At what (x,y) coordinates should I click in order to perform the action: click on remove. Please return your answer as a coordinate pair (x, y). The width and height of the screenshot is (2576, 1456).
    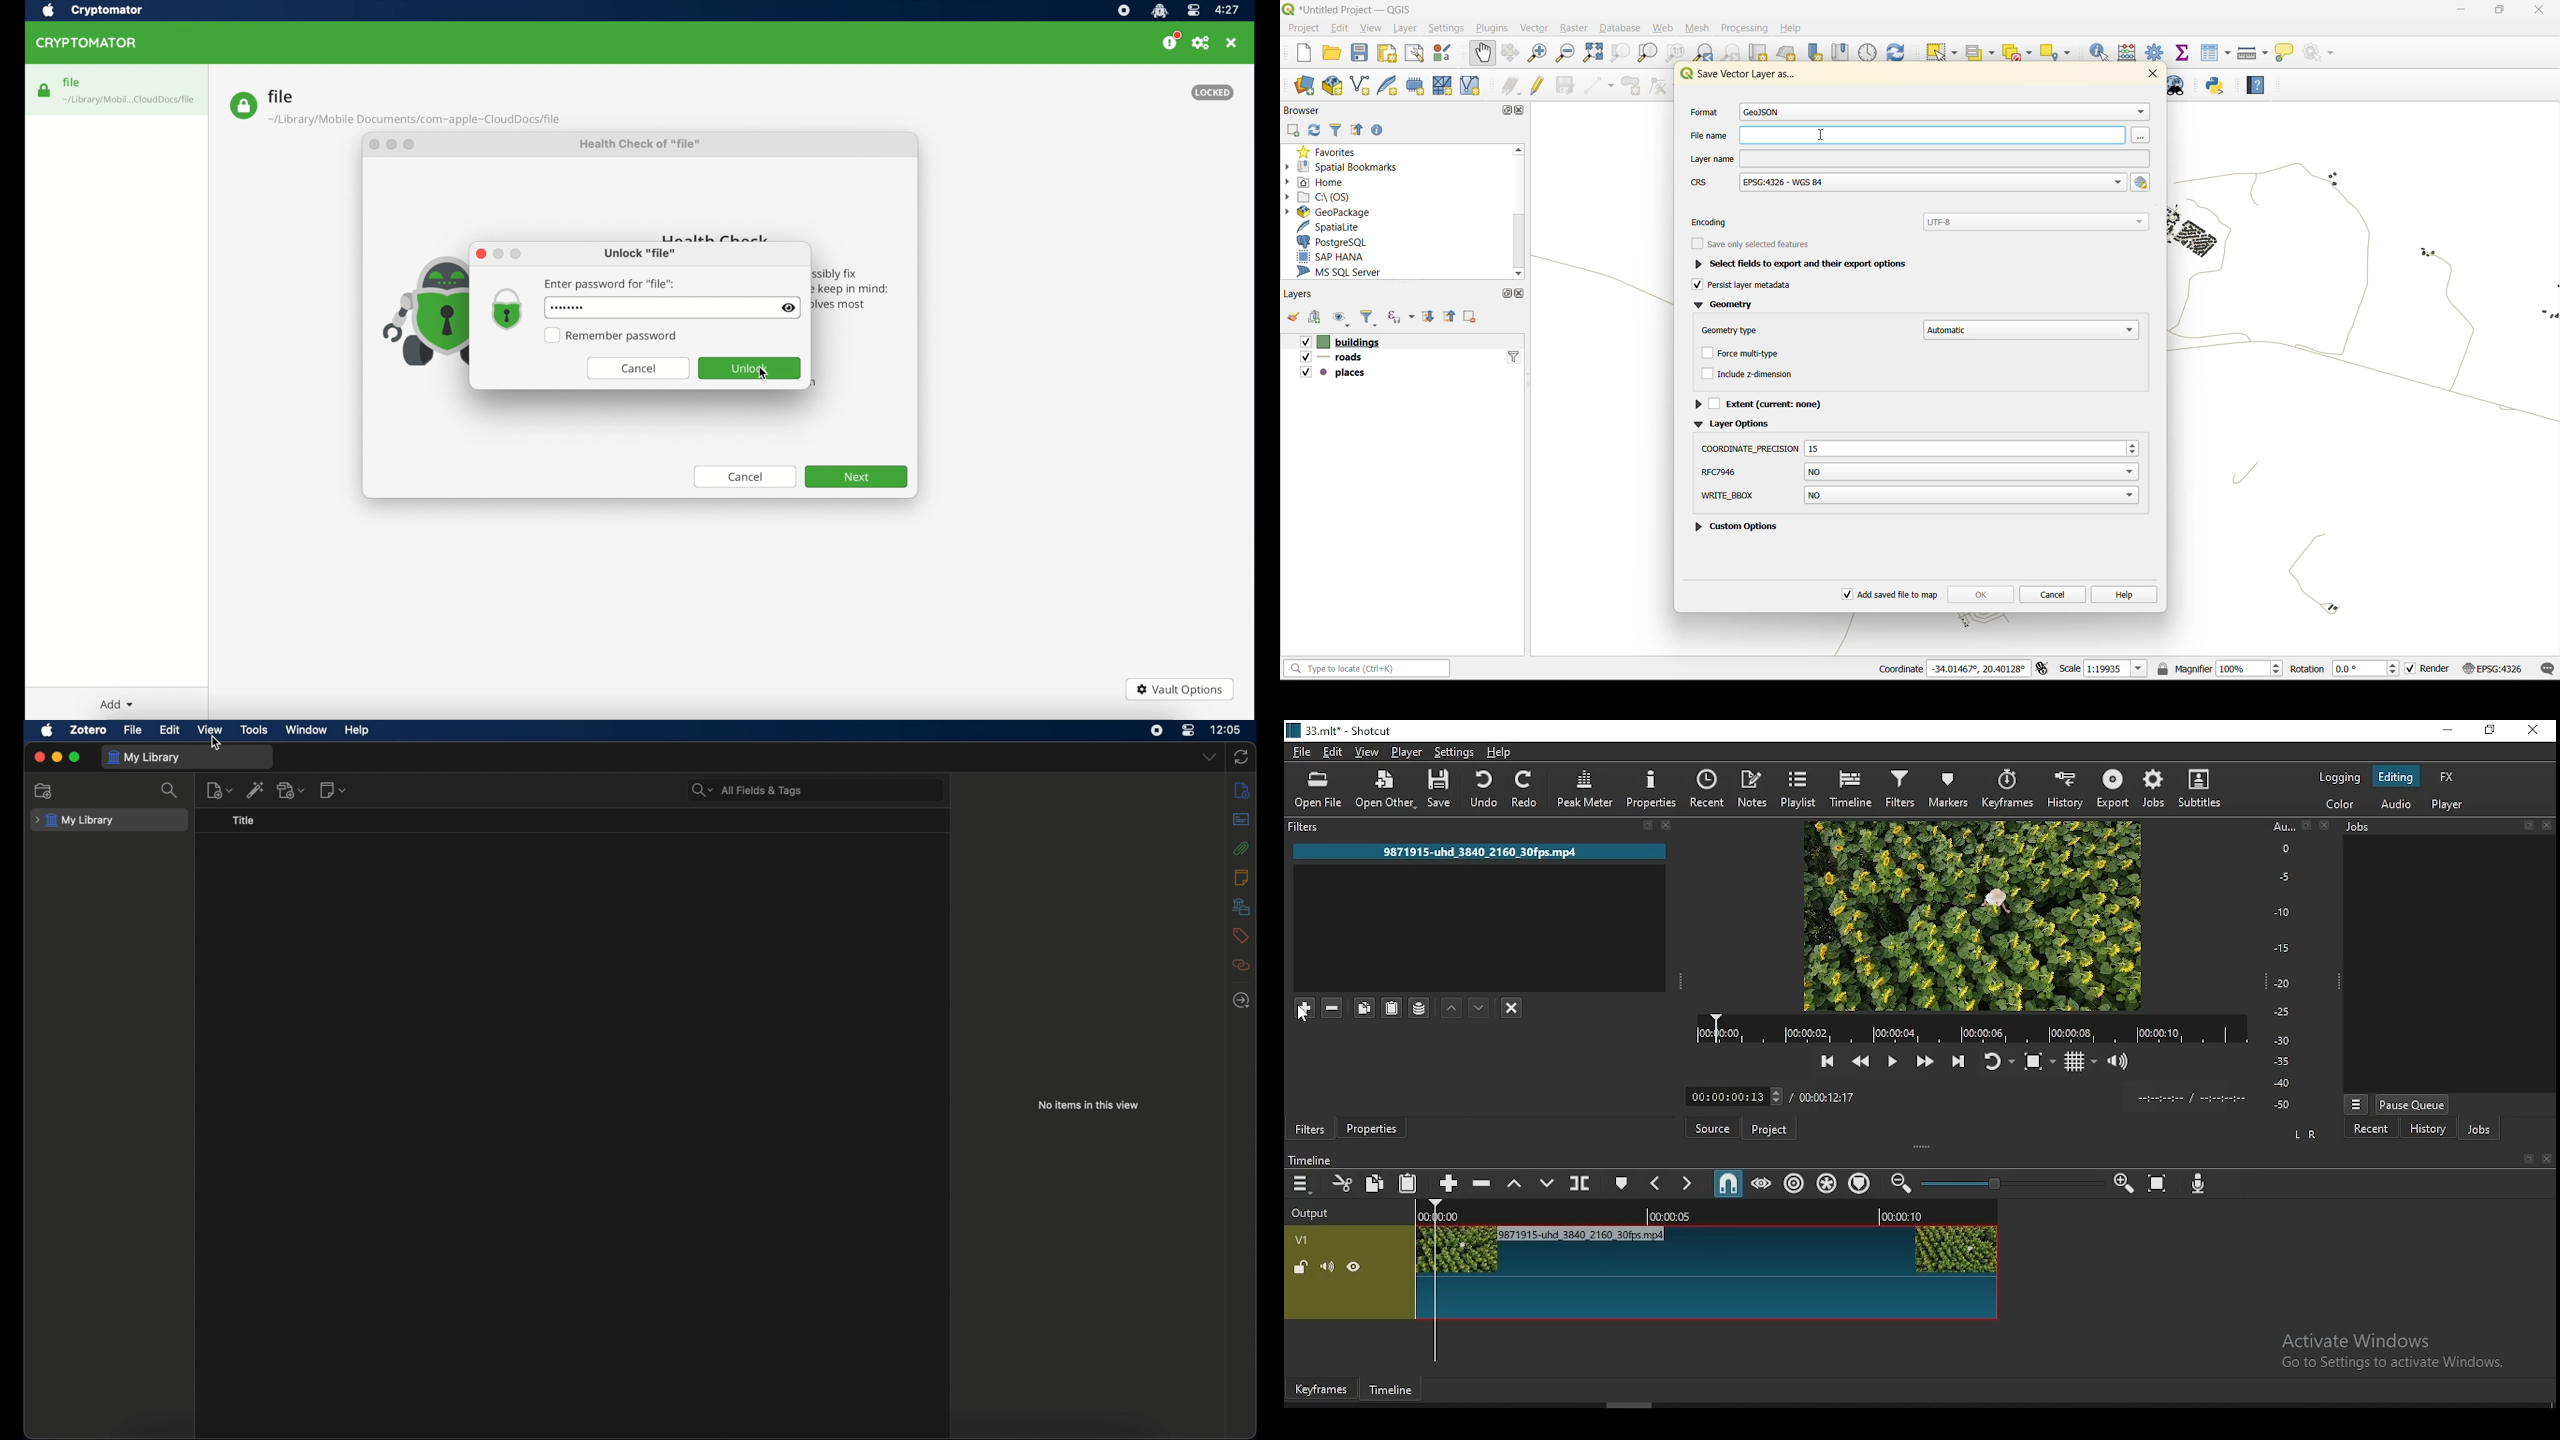
    Looking at the image, I should click on (1473, 317).